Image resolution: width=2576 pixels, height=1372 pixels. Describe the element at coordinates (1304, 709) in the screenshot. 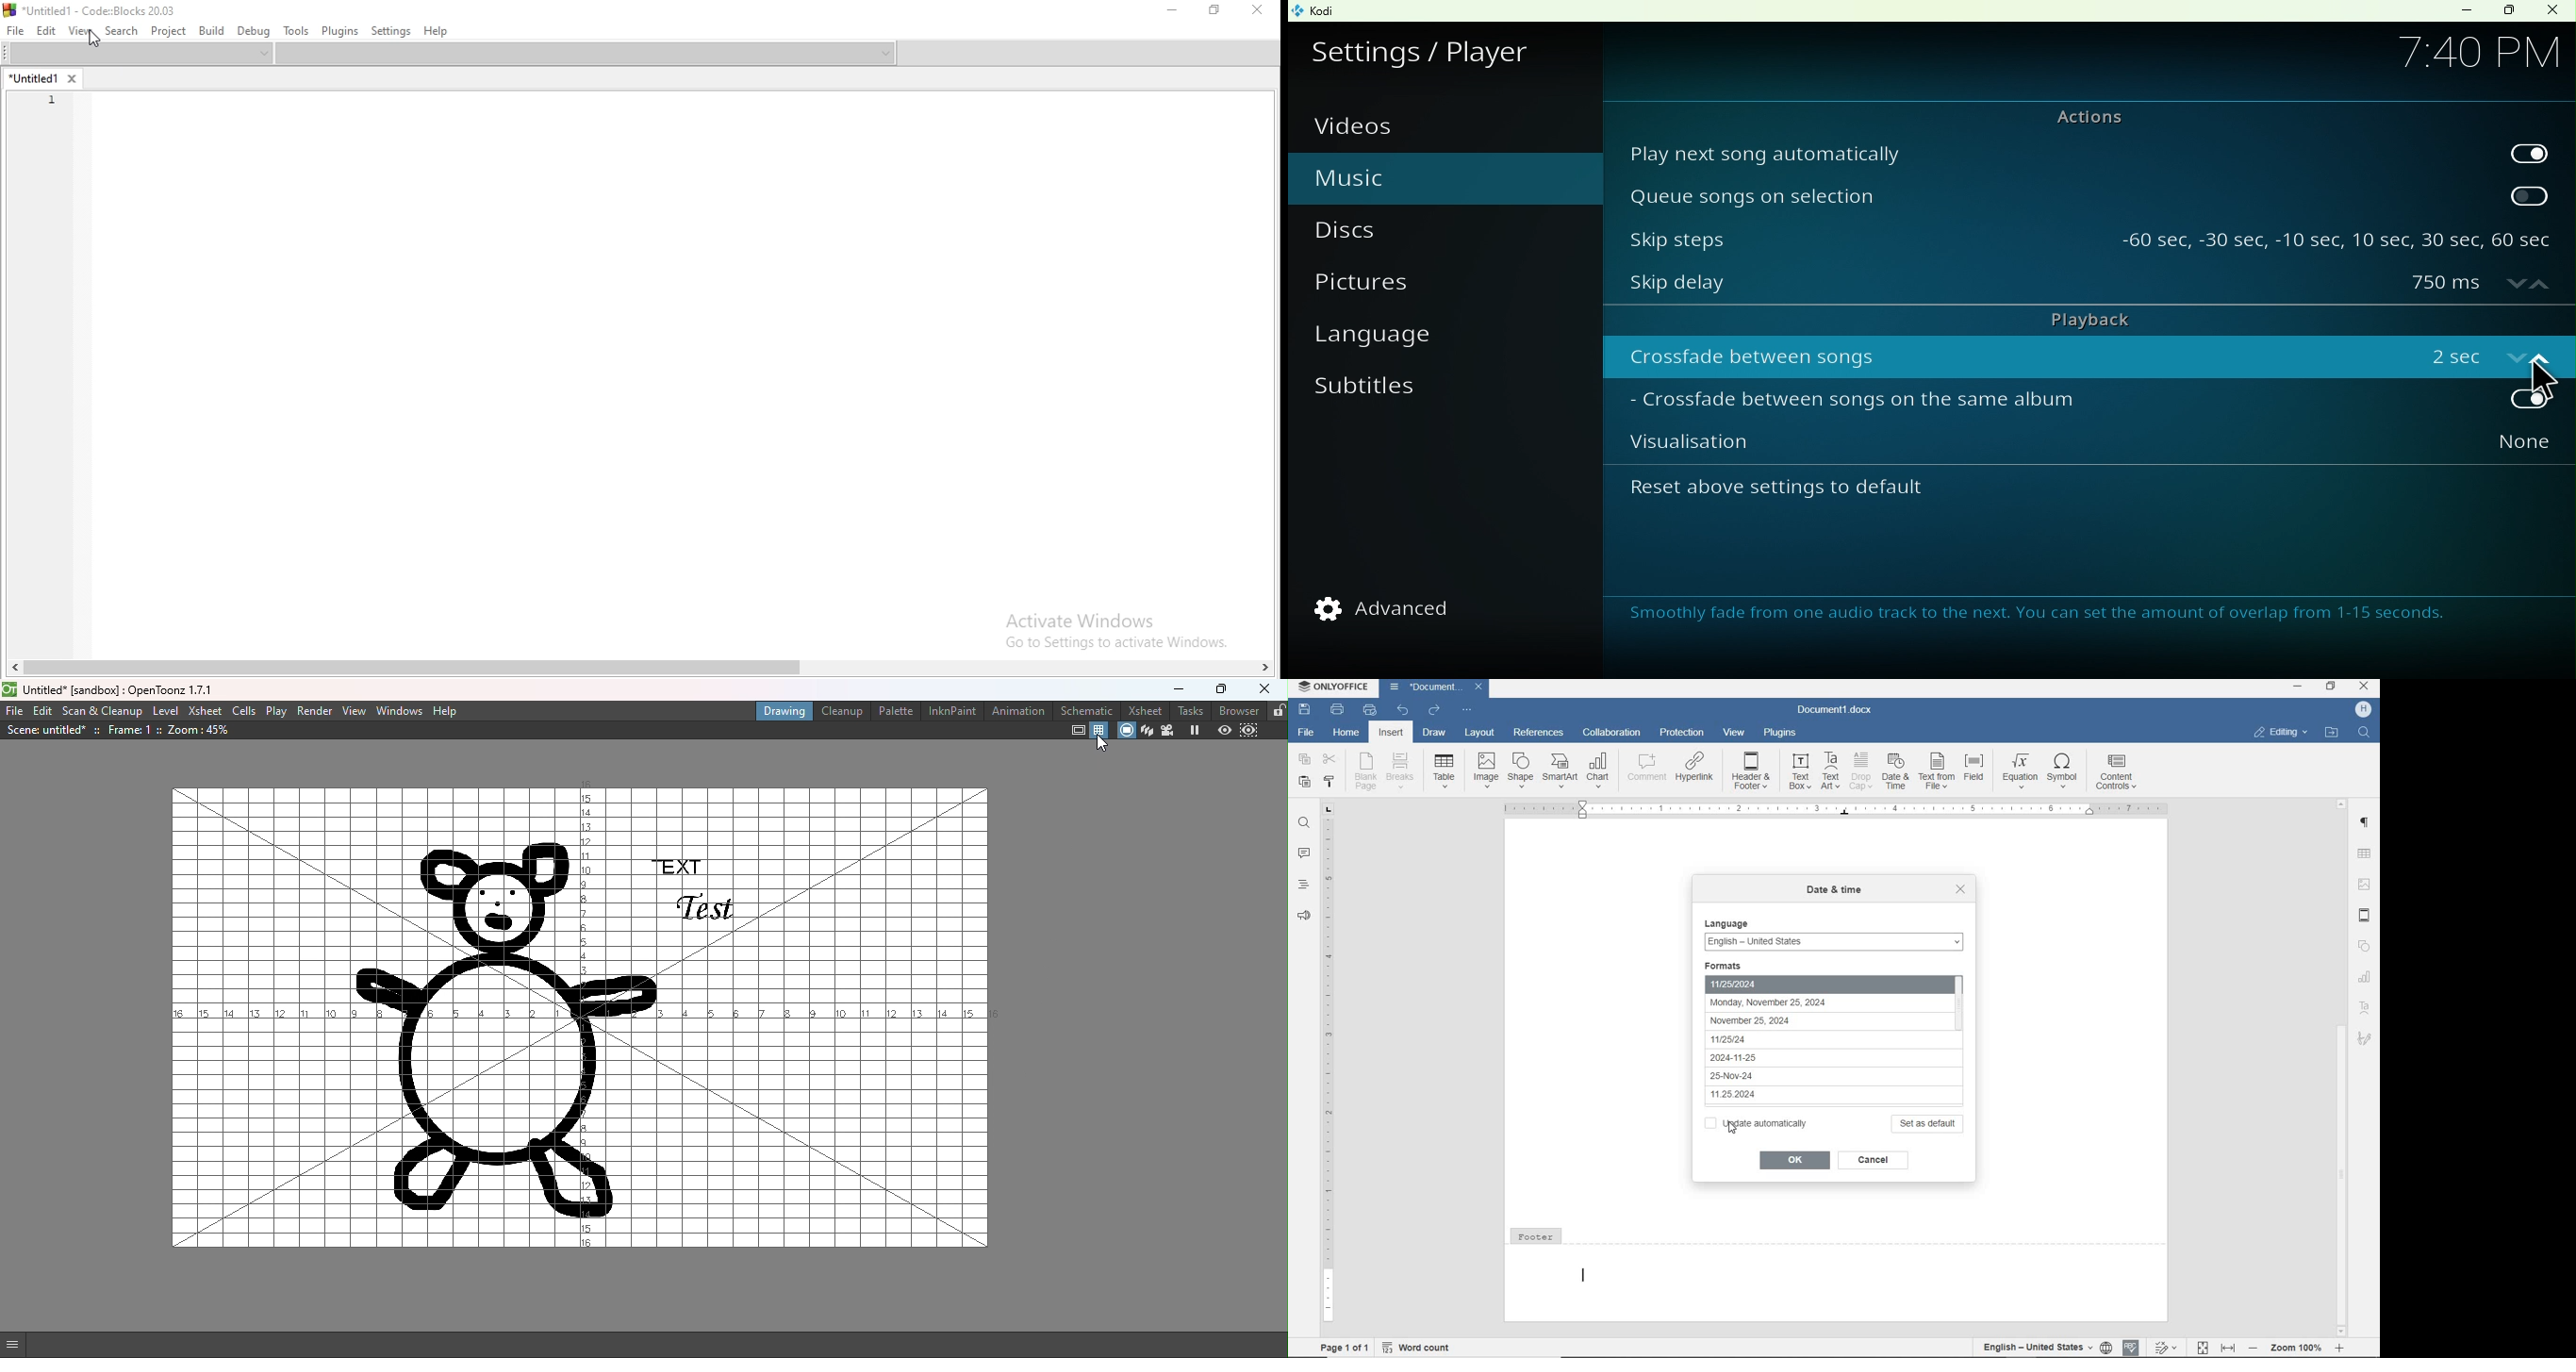

I see `save` at that location.